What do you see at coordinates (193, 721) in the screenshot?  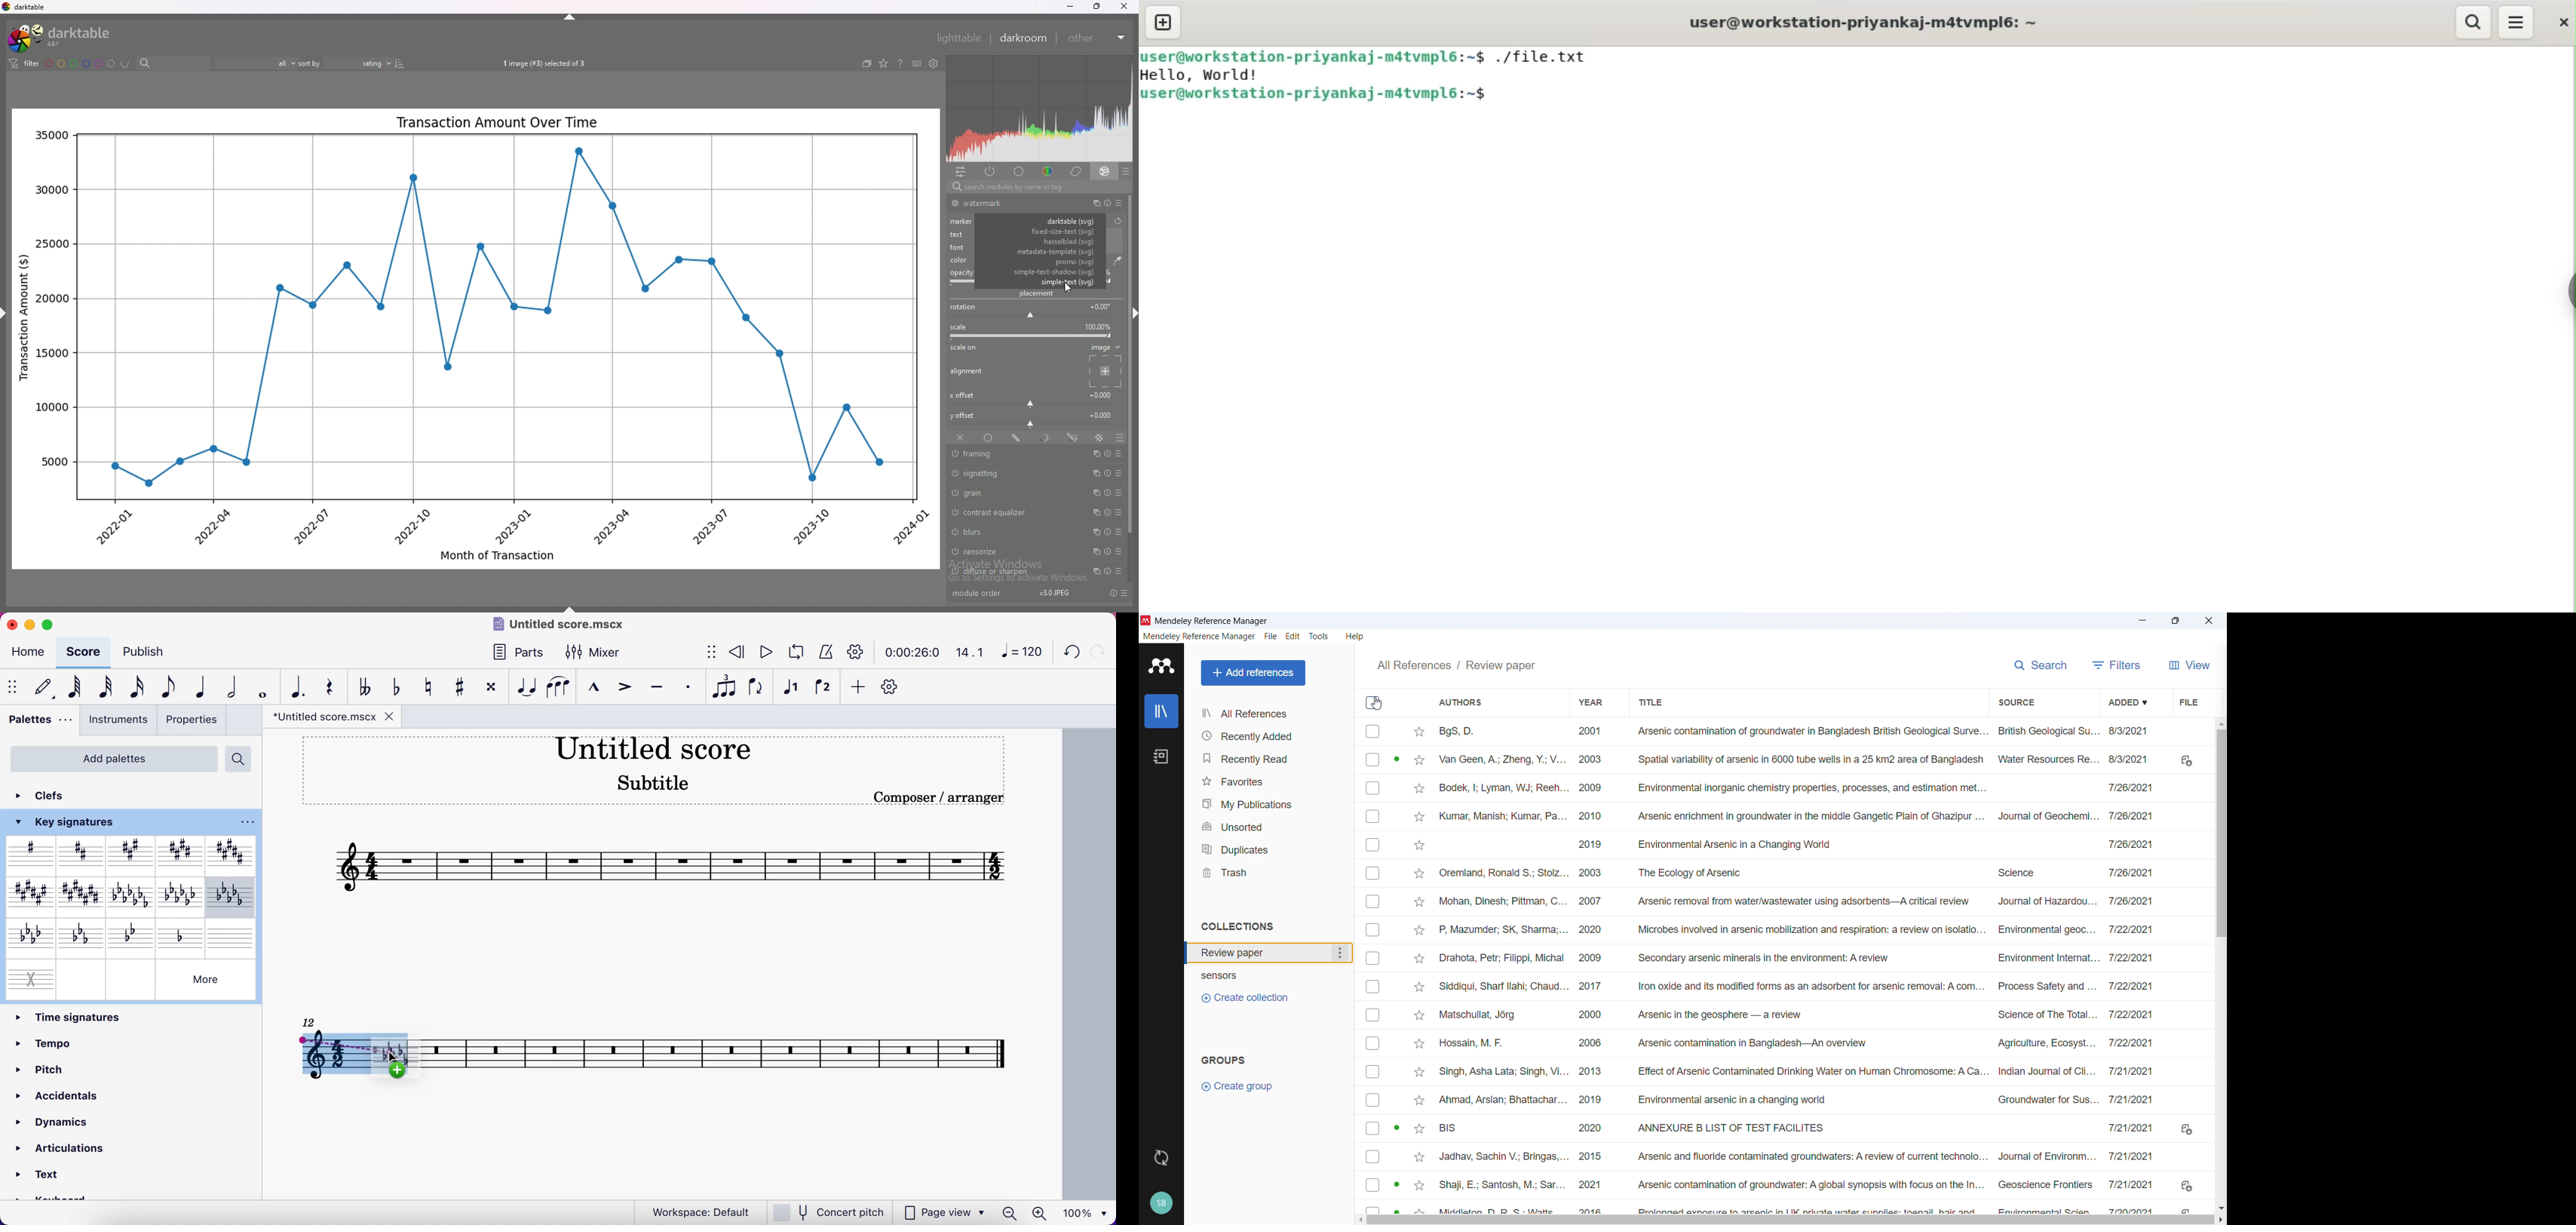 I see `properties` at bounding box center [193, 721].